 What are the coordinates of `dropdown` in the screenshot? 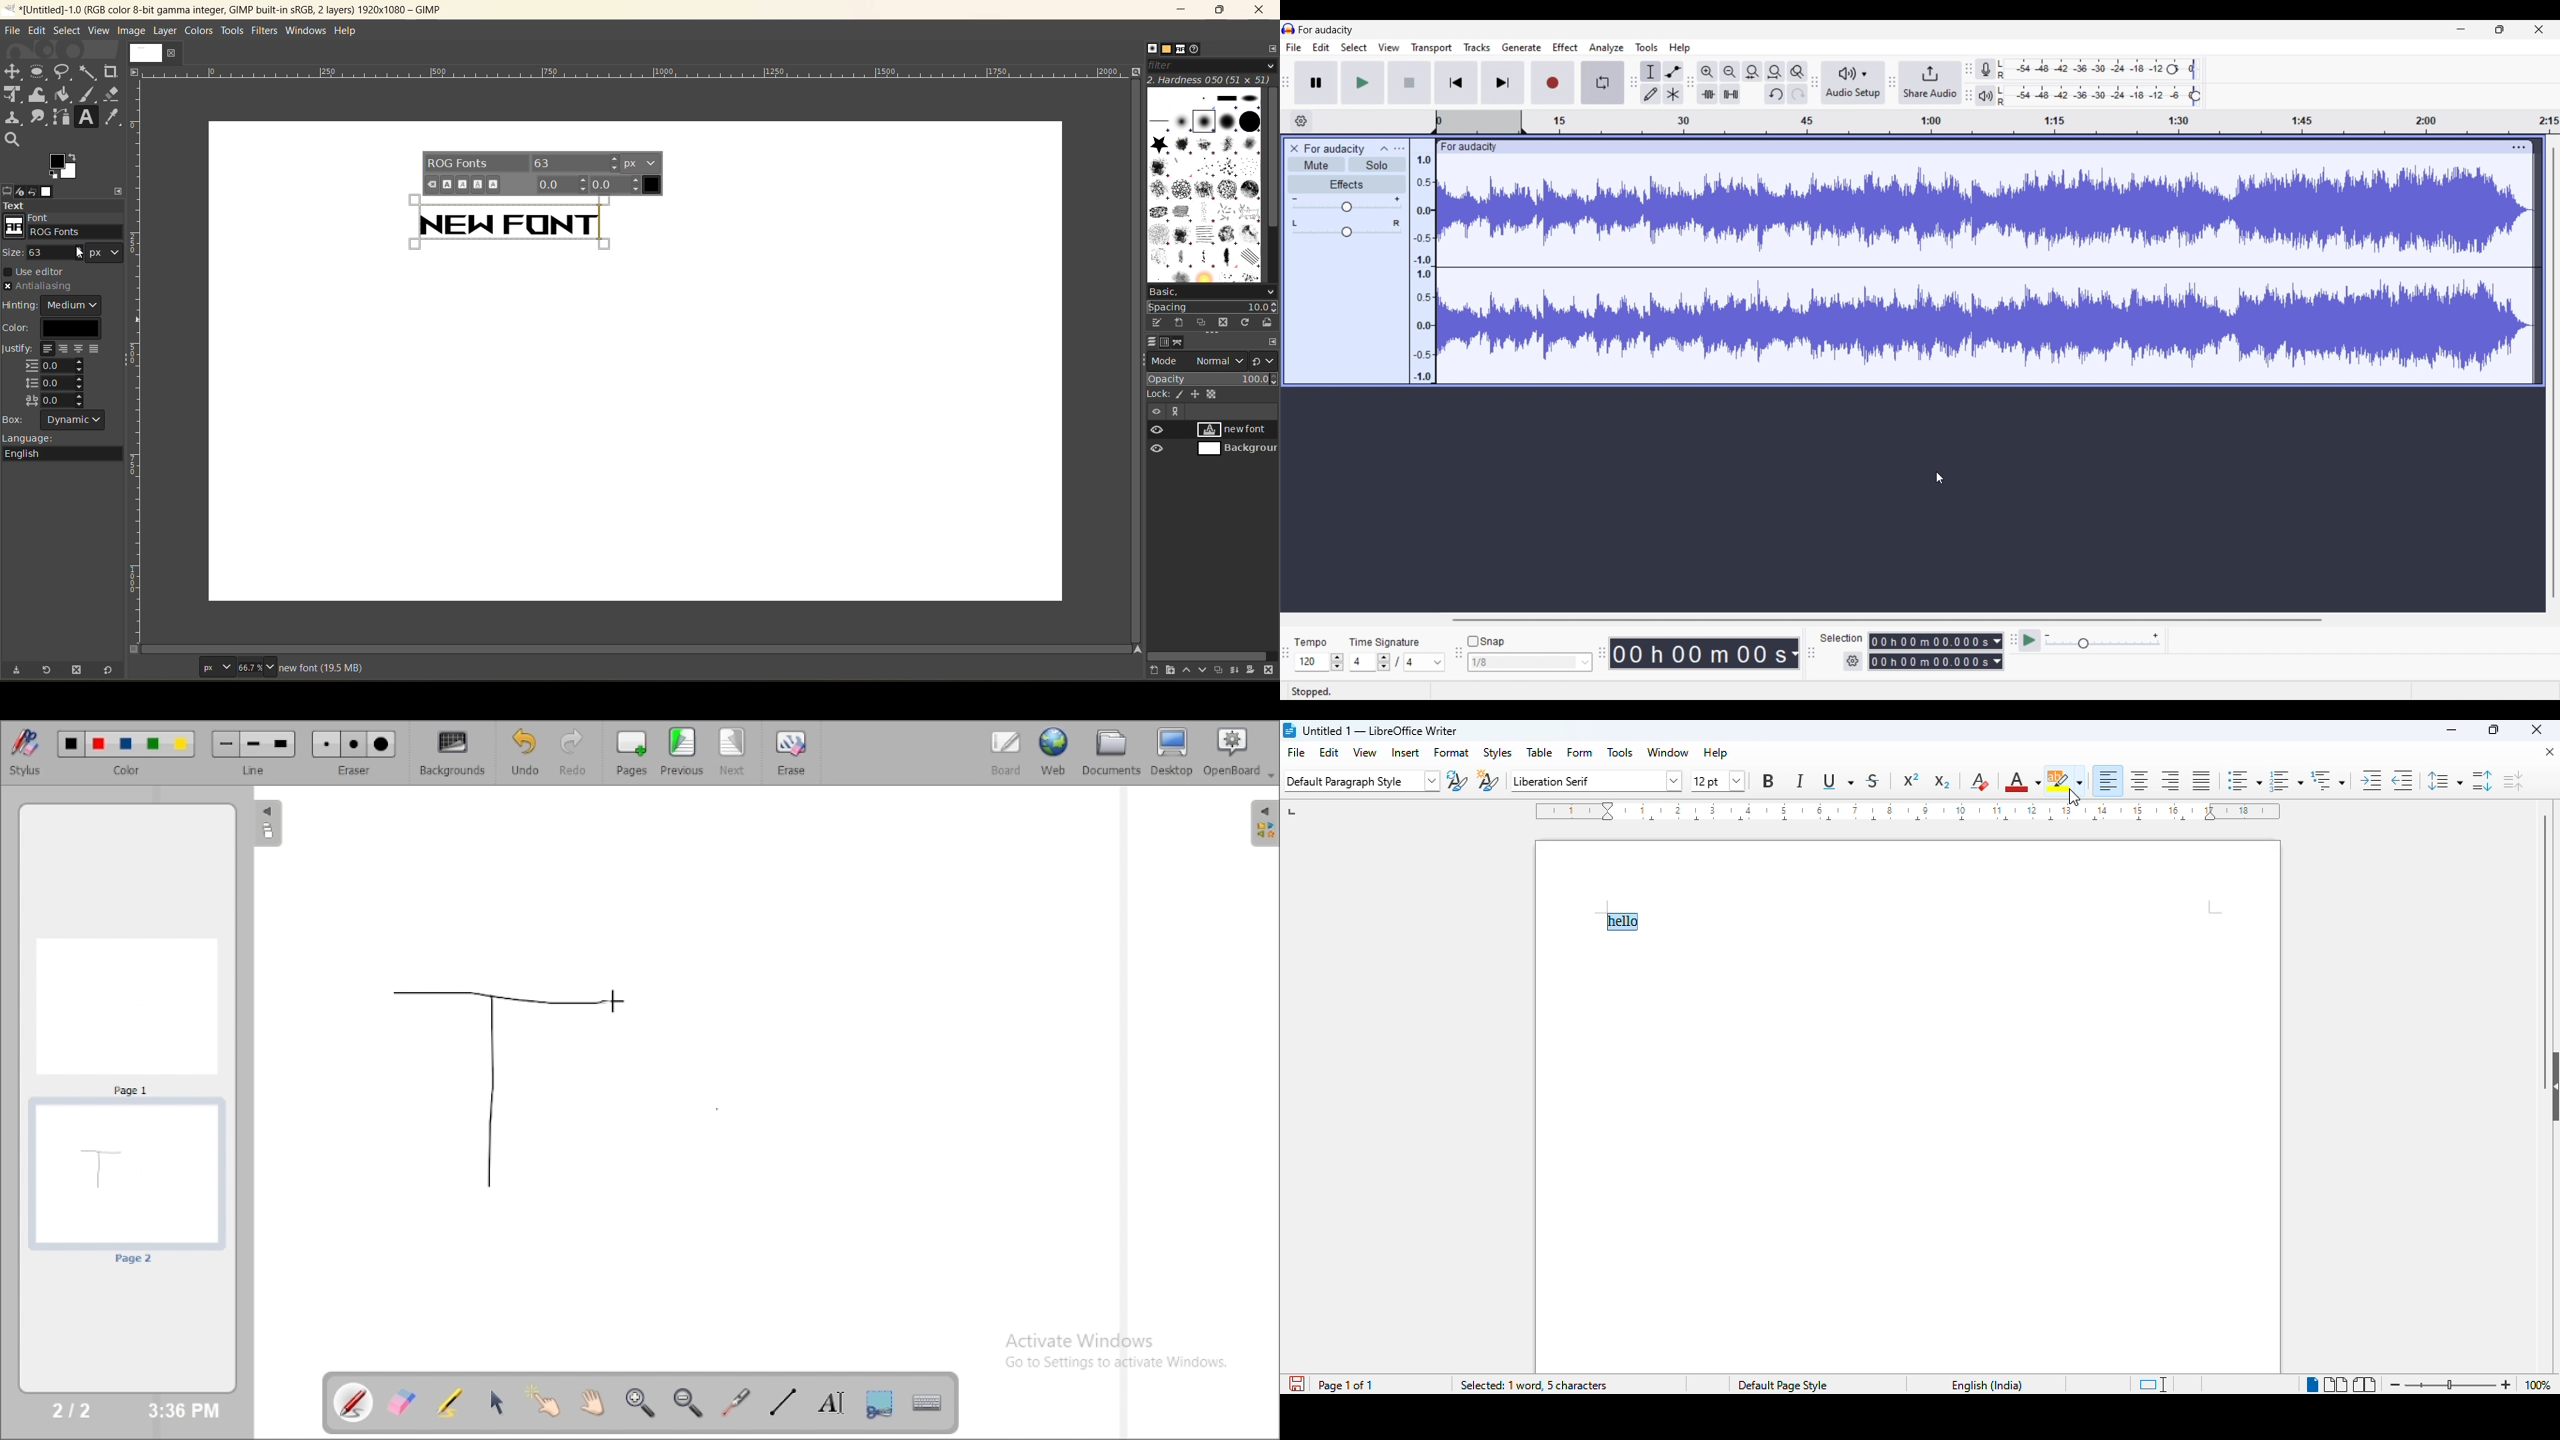 It's located at (1434, 782).